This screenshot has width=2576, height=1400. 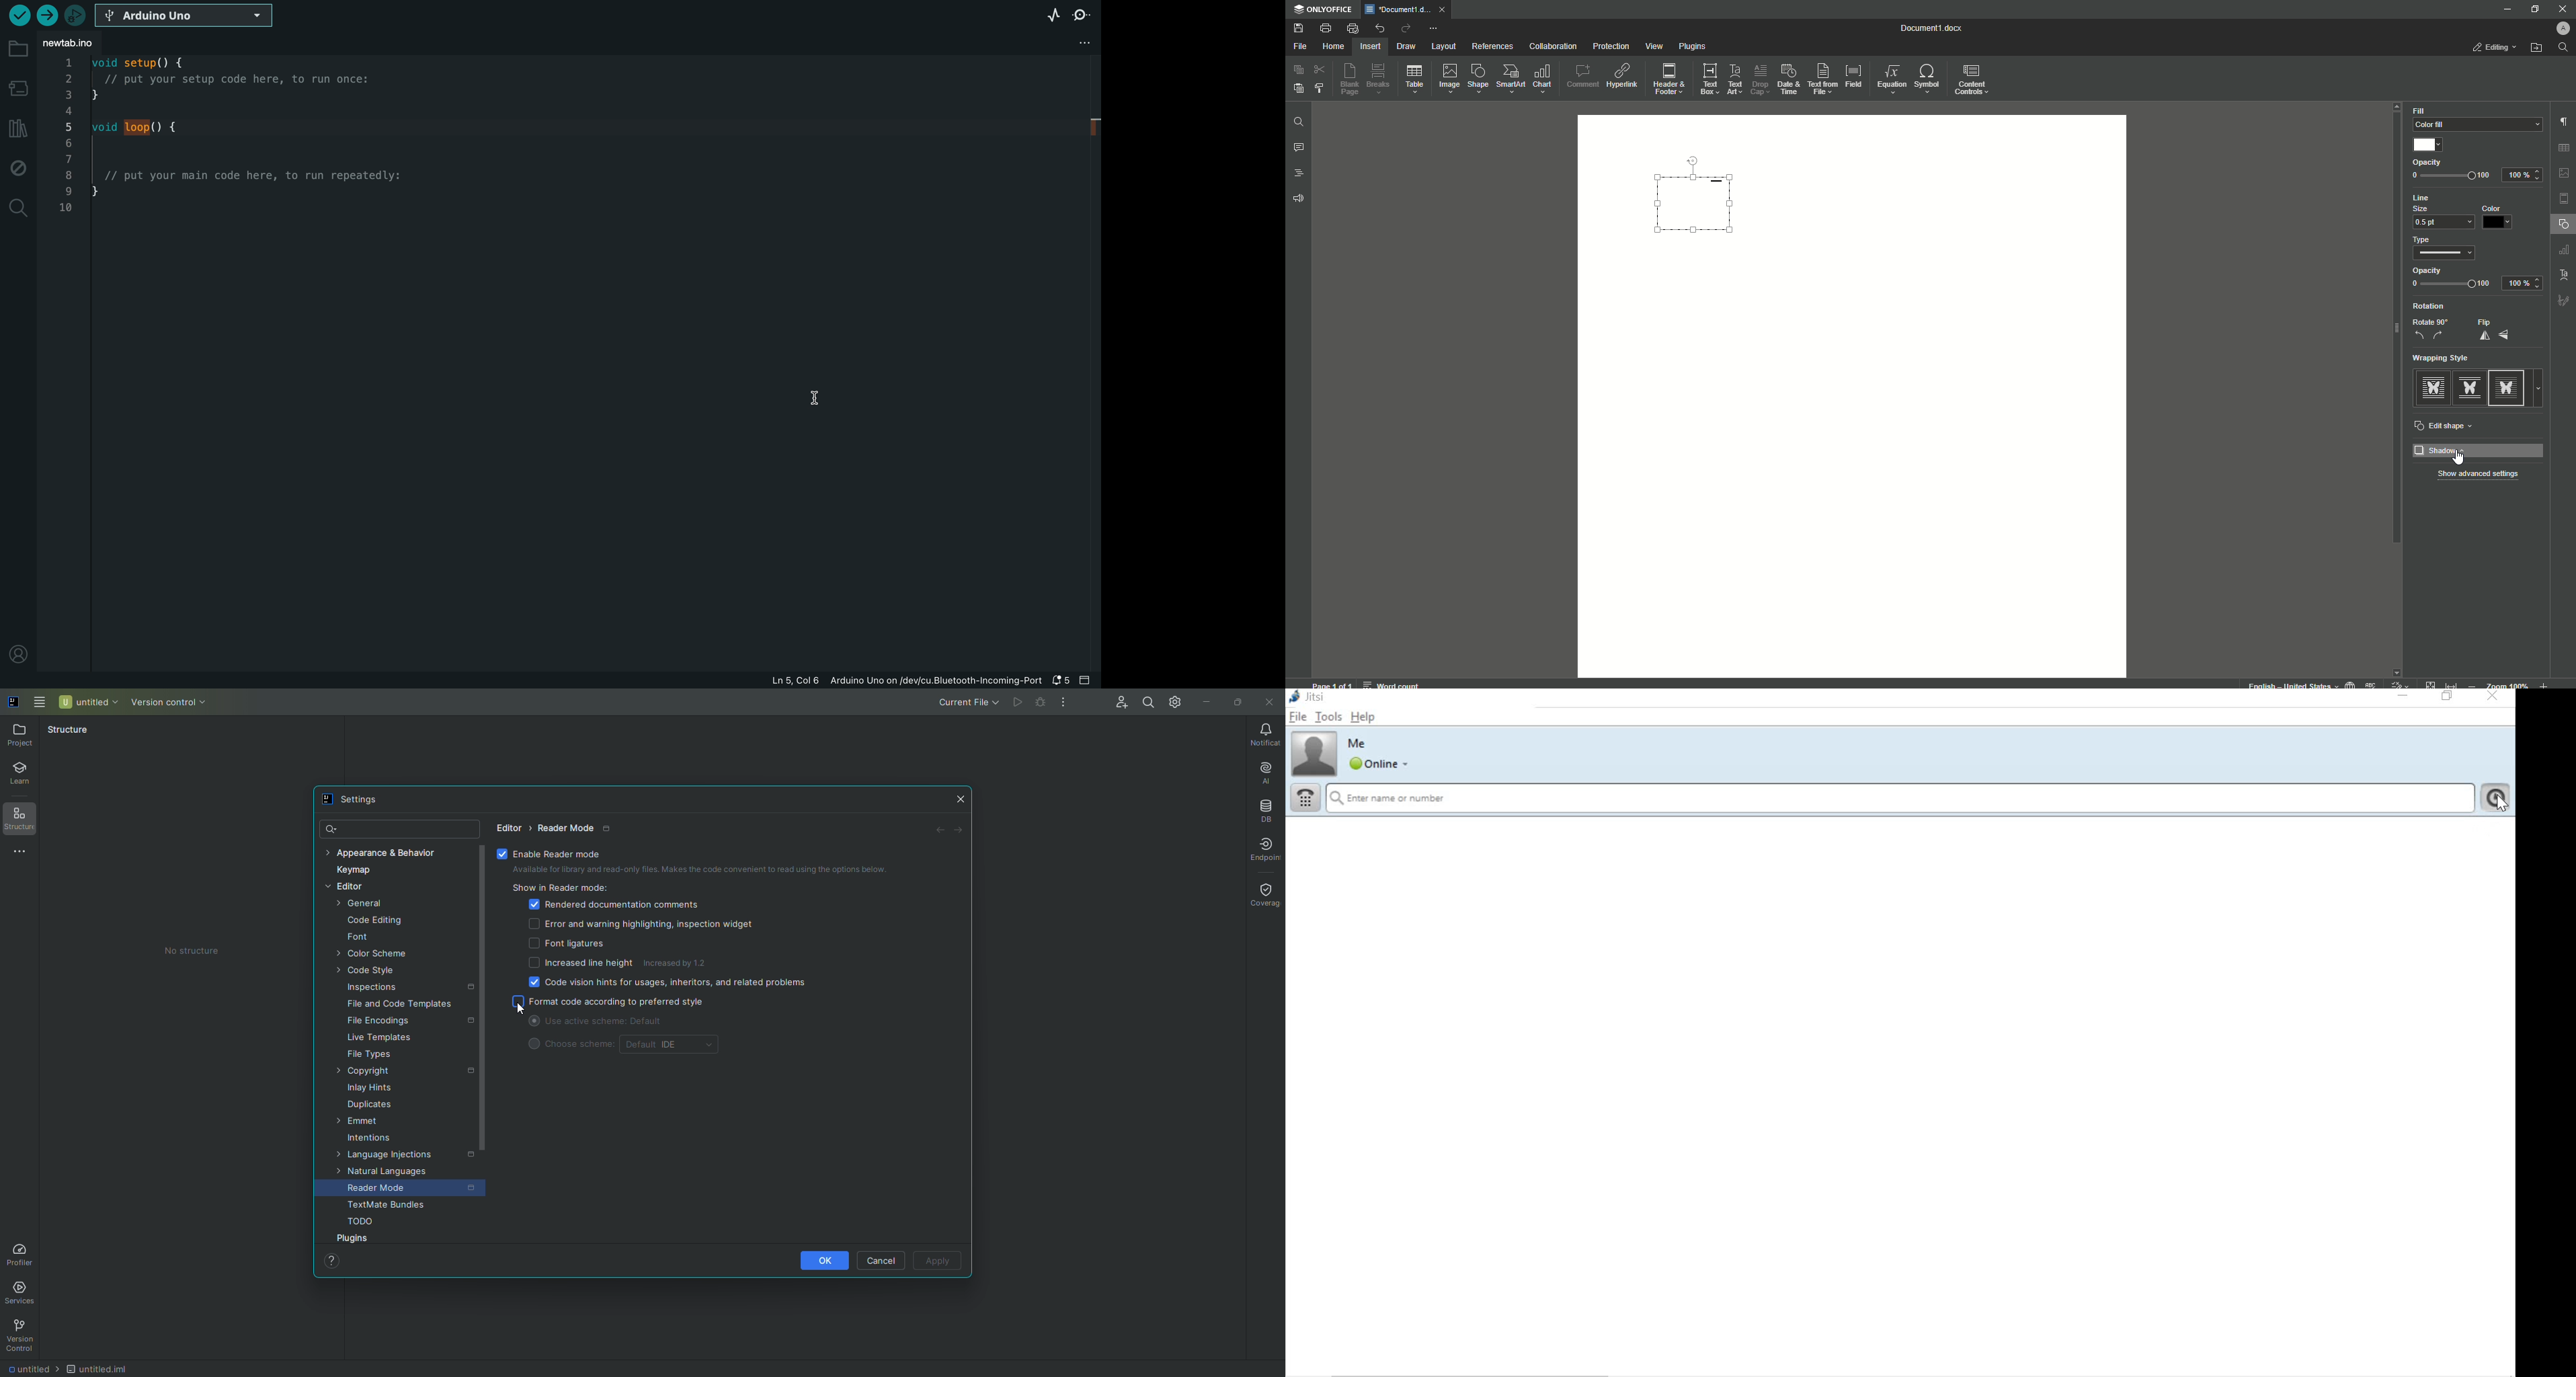 I want to click on Save, so click(x=1300, y=29).